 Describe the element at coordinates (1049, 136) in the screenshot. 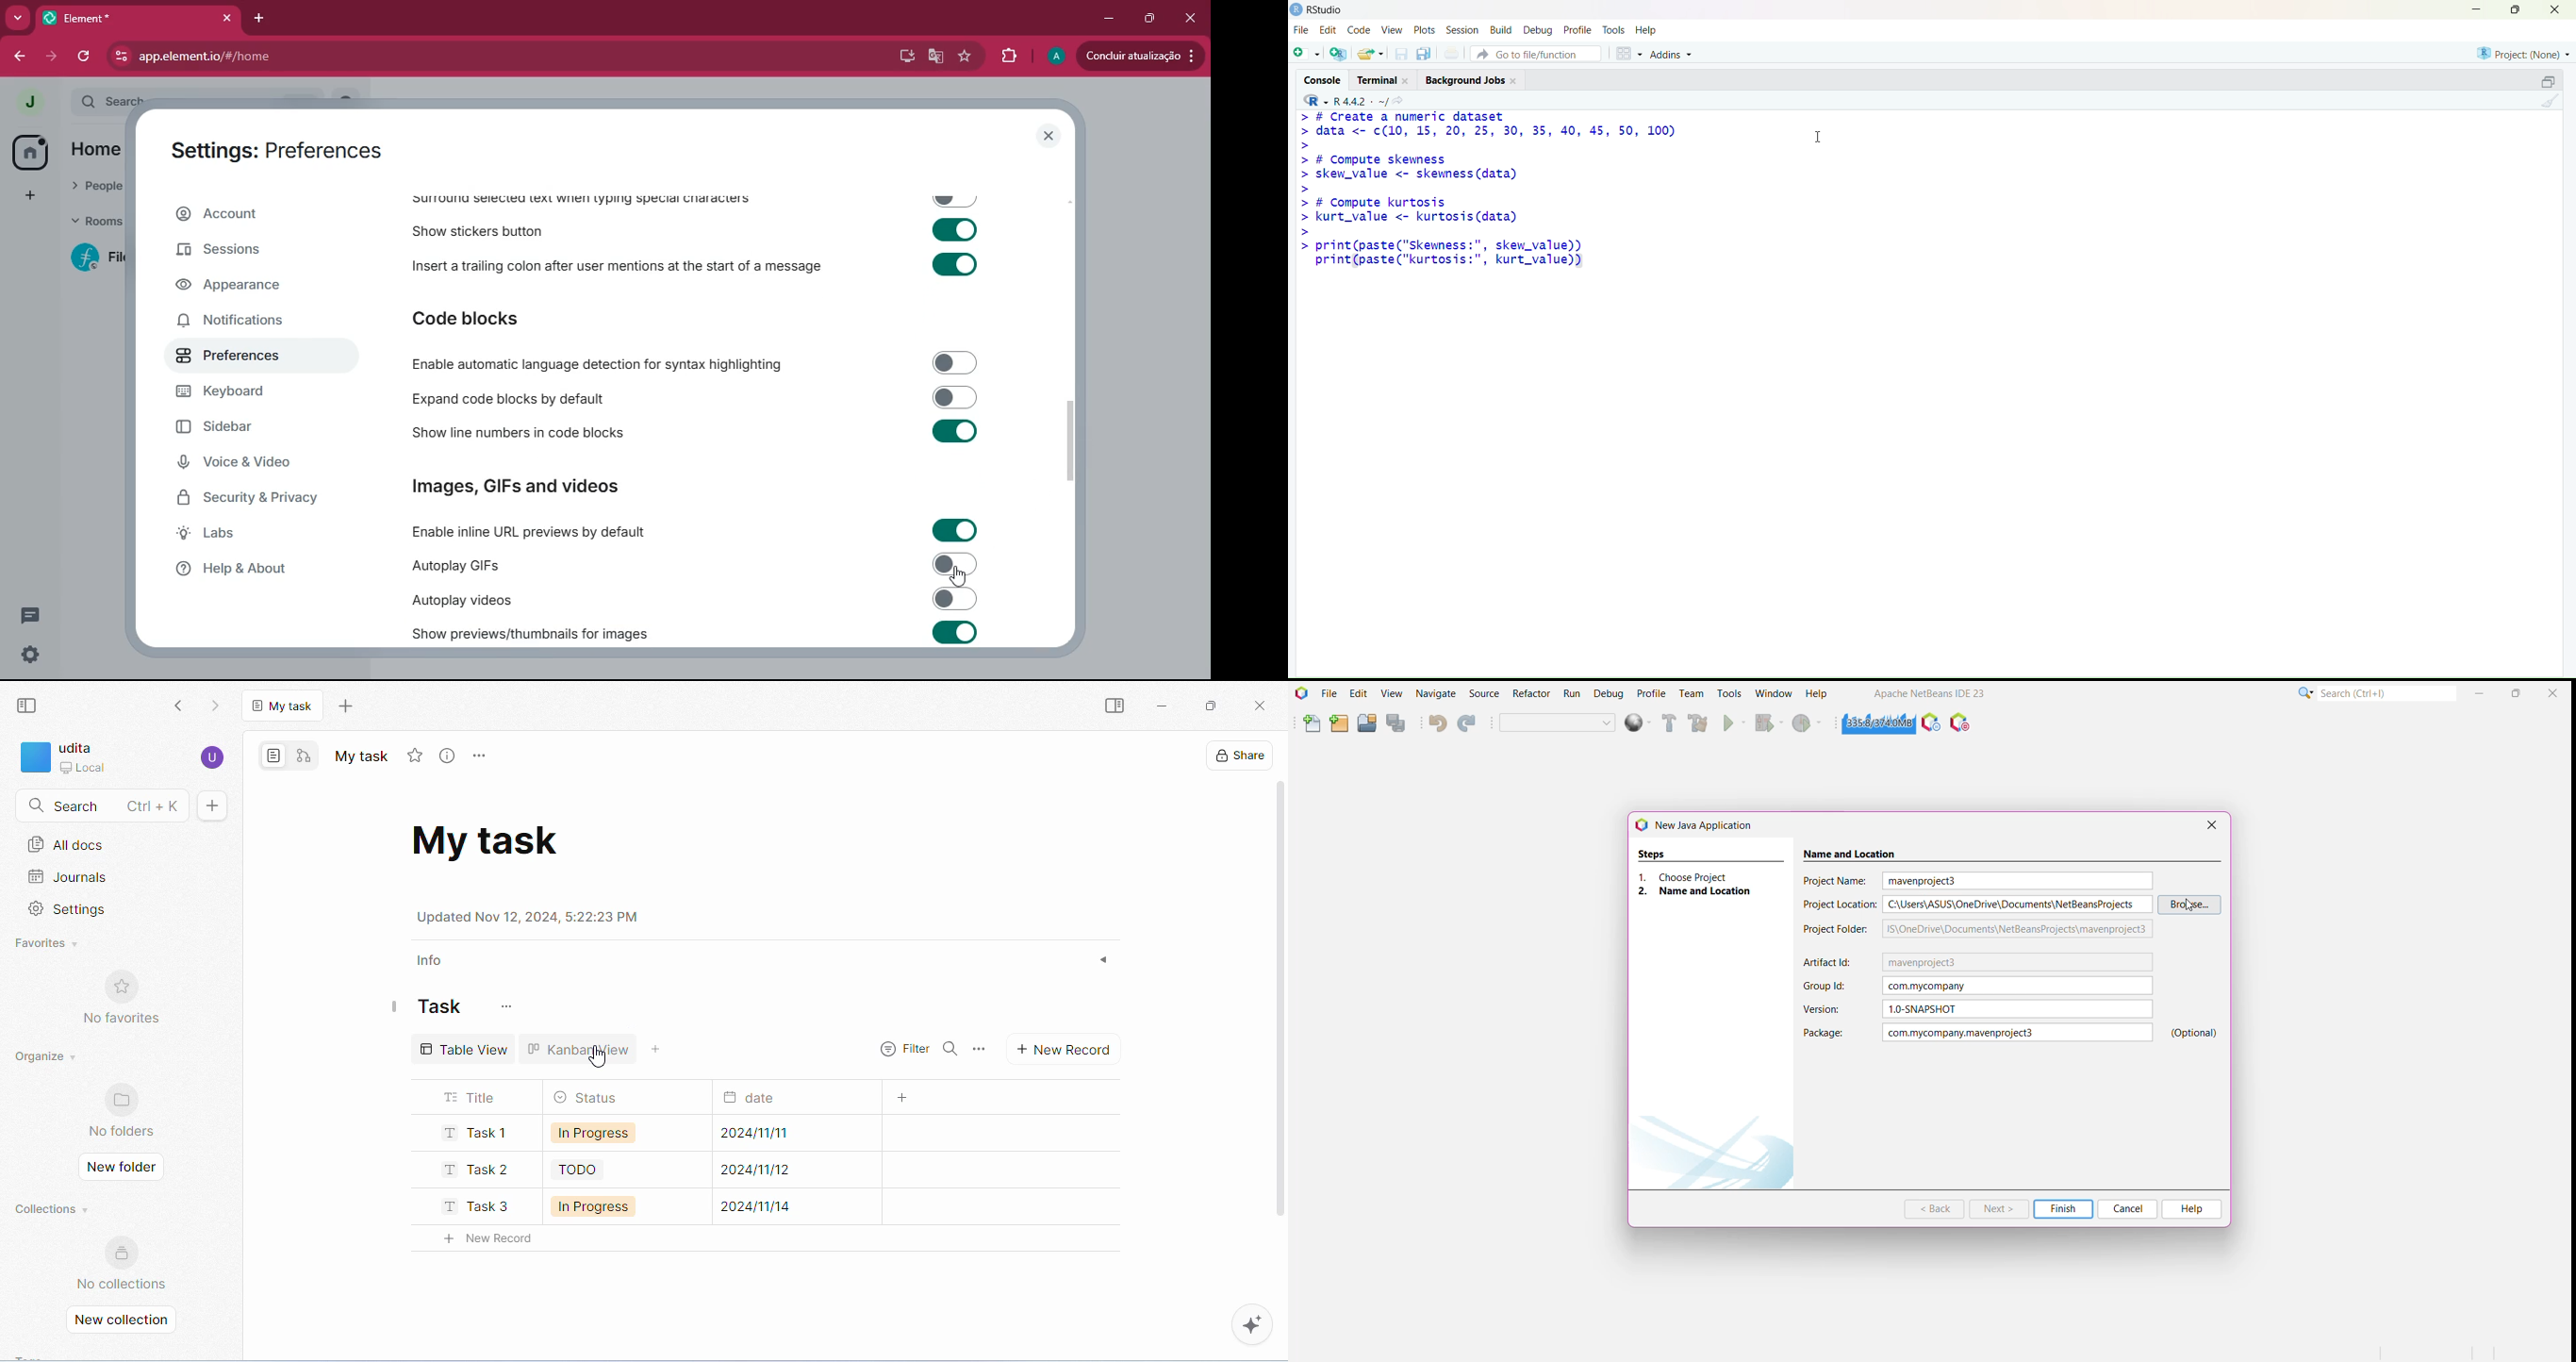

I see `close` at that location.